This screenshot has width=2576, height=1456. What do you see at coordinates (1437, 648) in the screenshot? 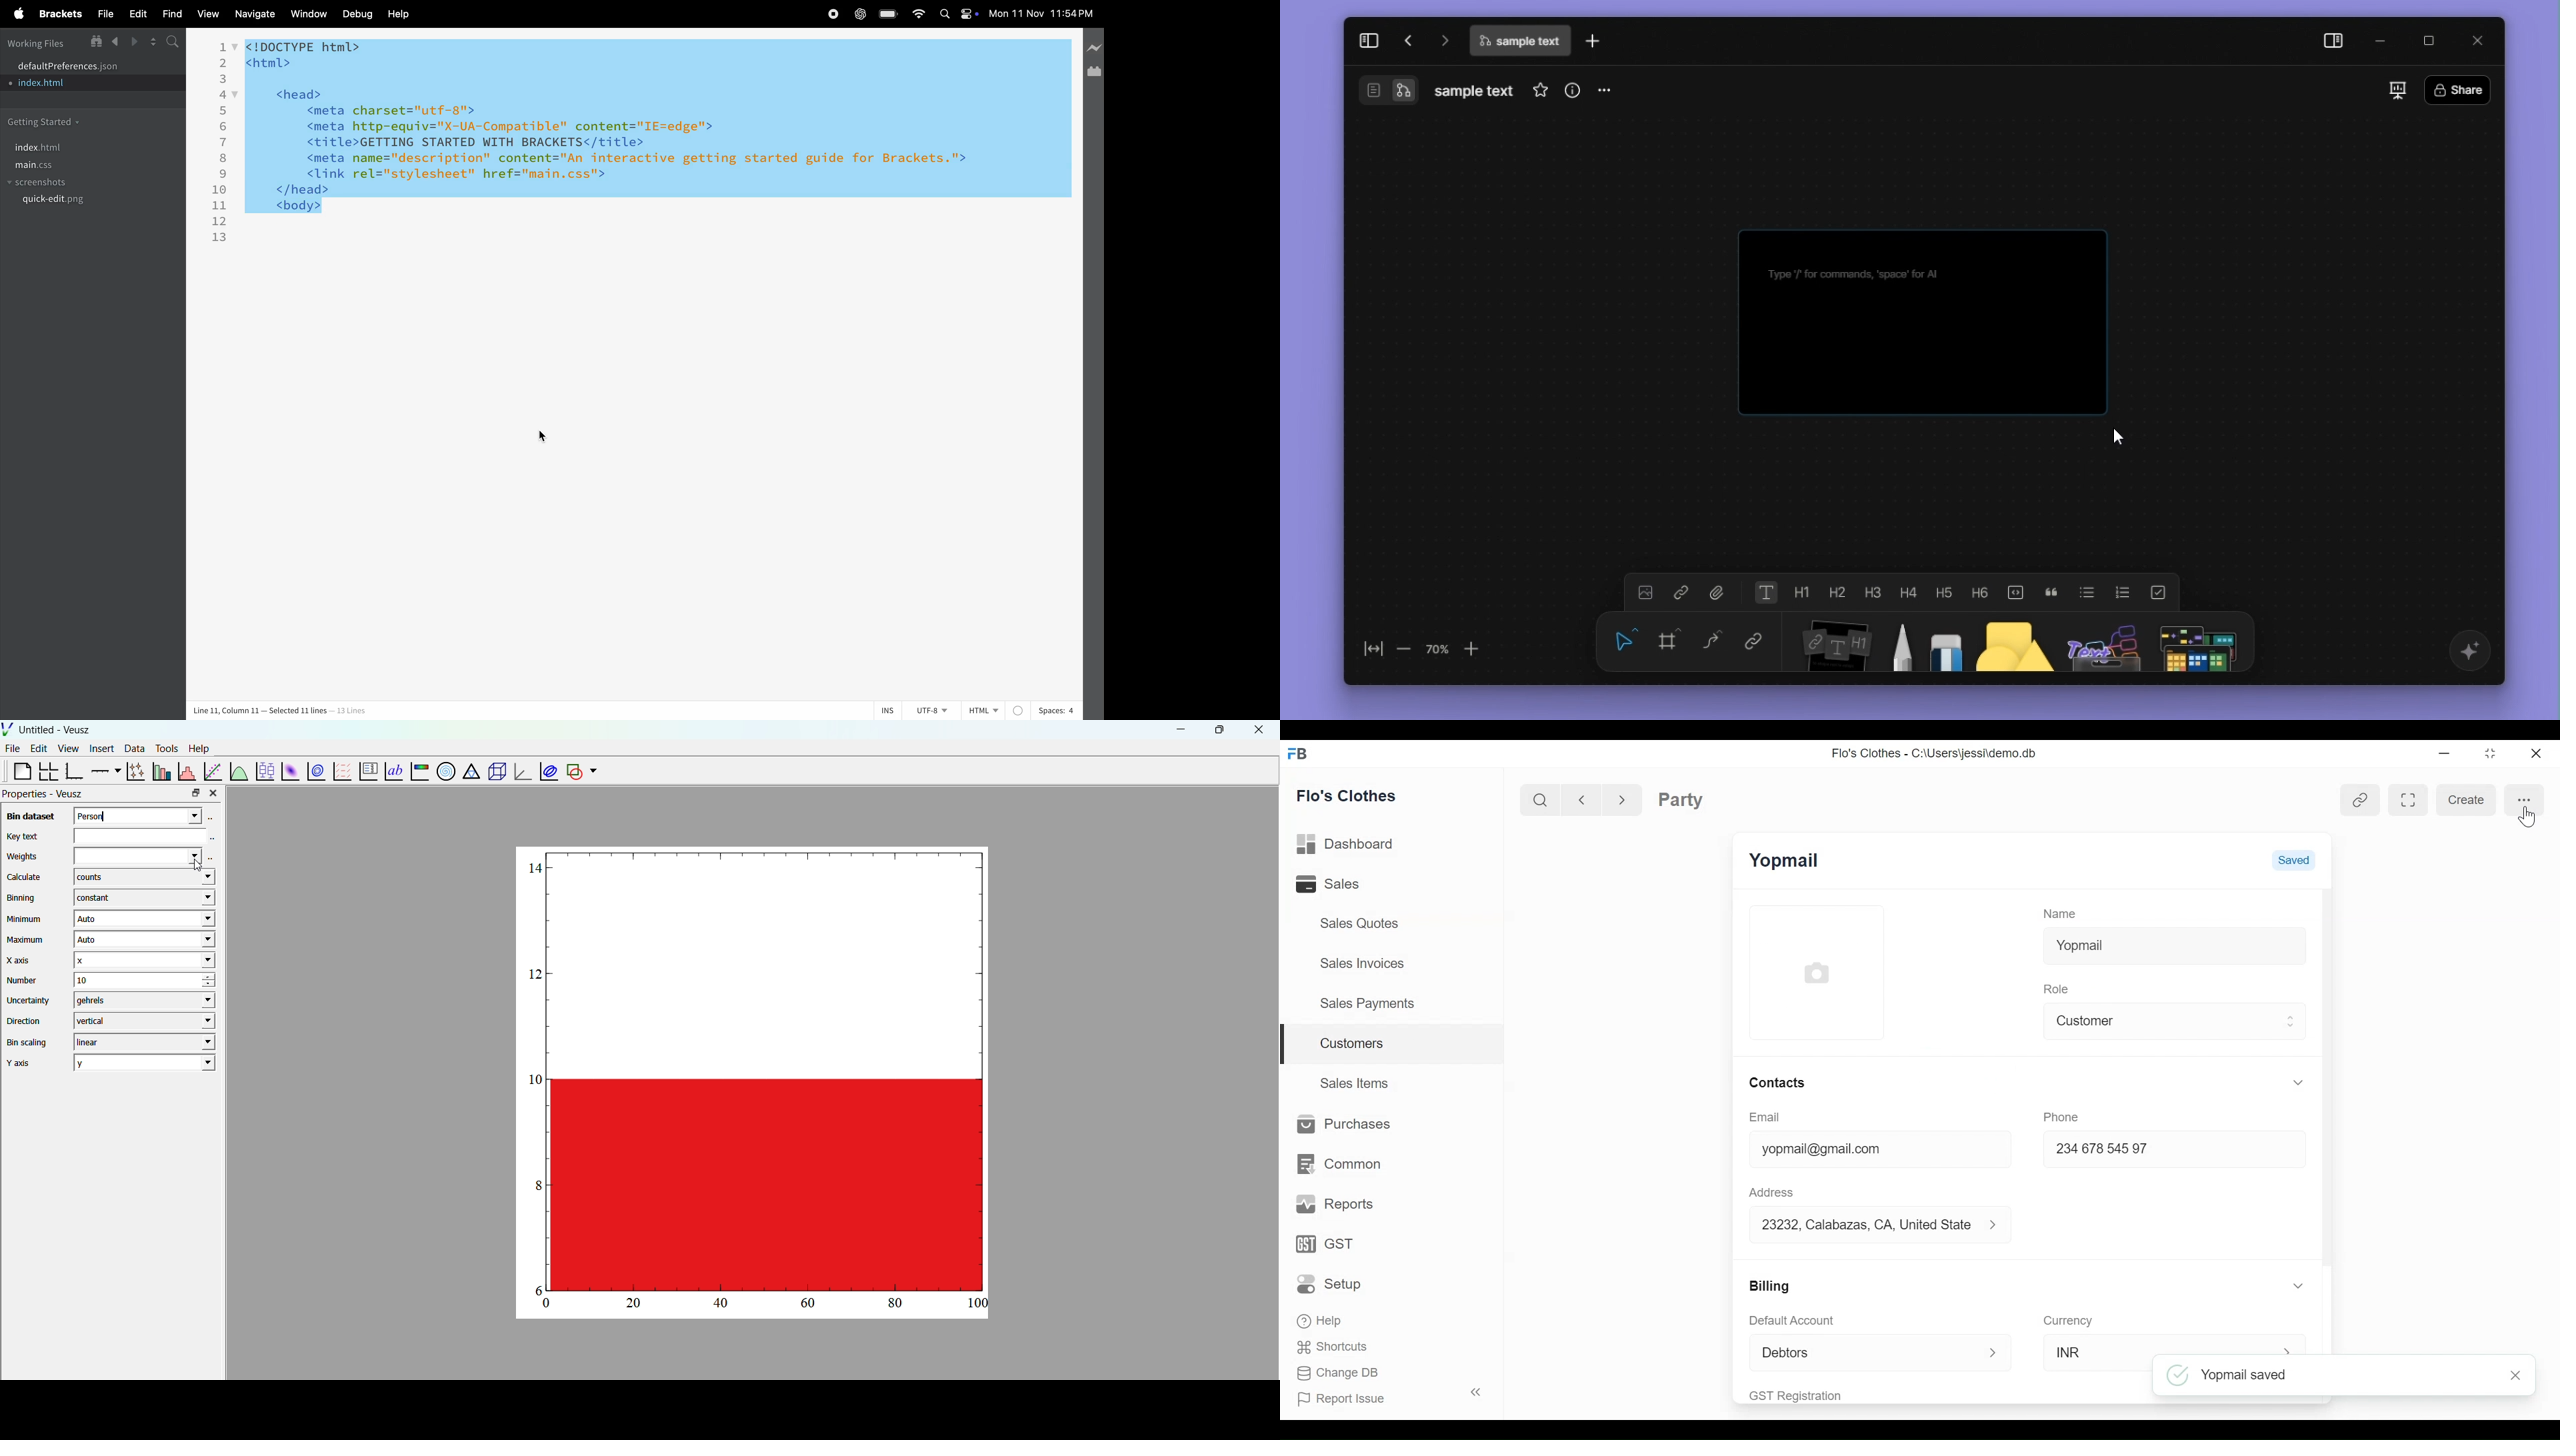
I see `70%` at bounding box center [1437, 648].